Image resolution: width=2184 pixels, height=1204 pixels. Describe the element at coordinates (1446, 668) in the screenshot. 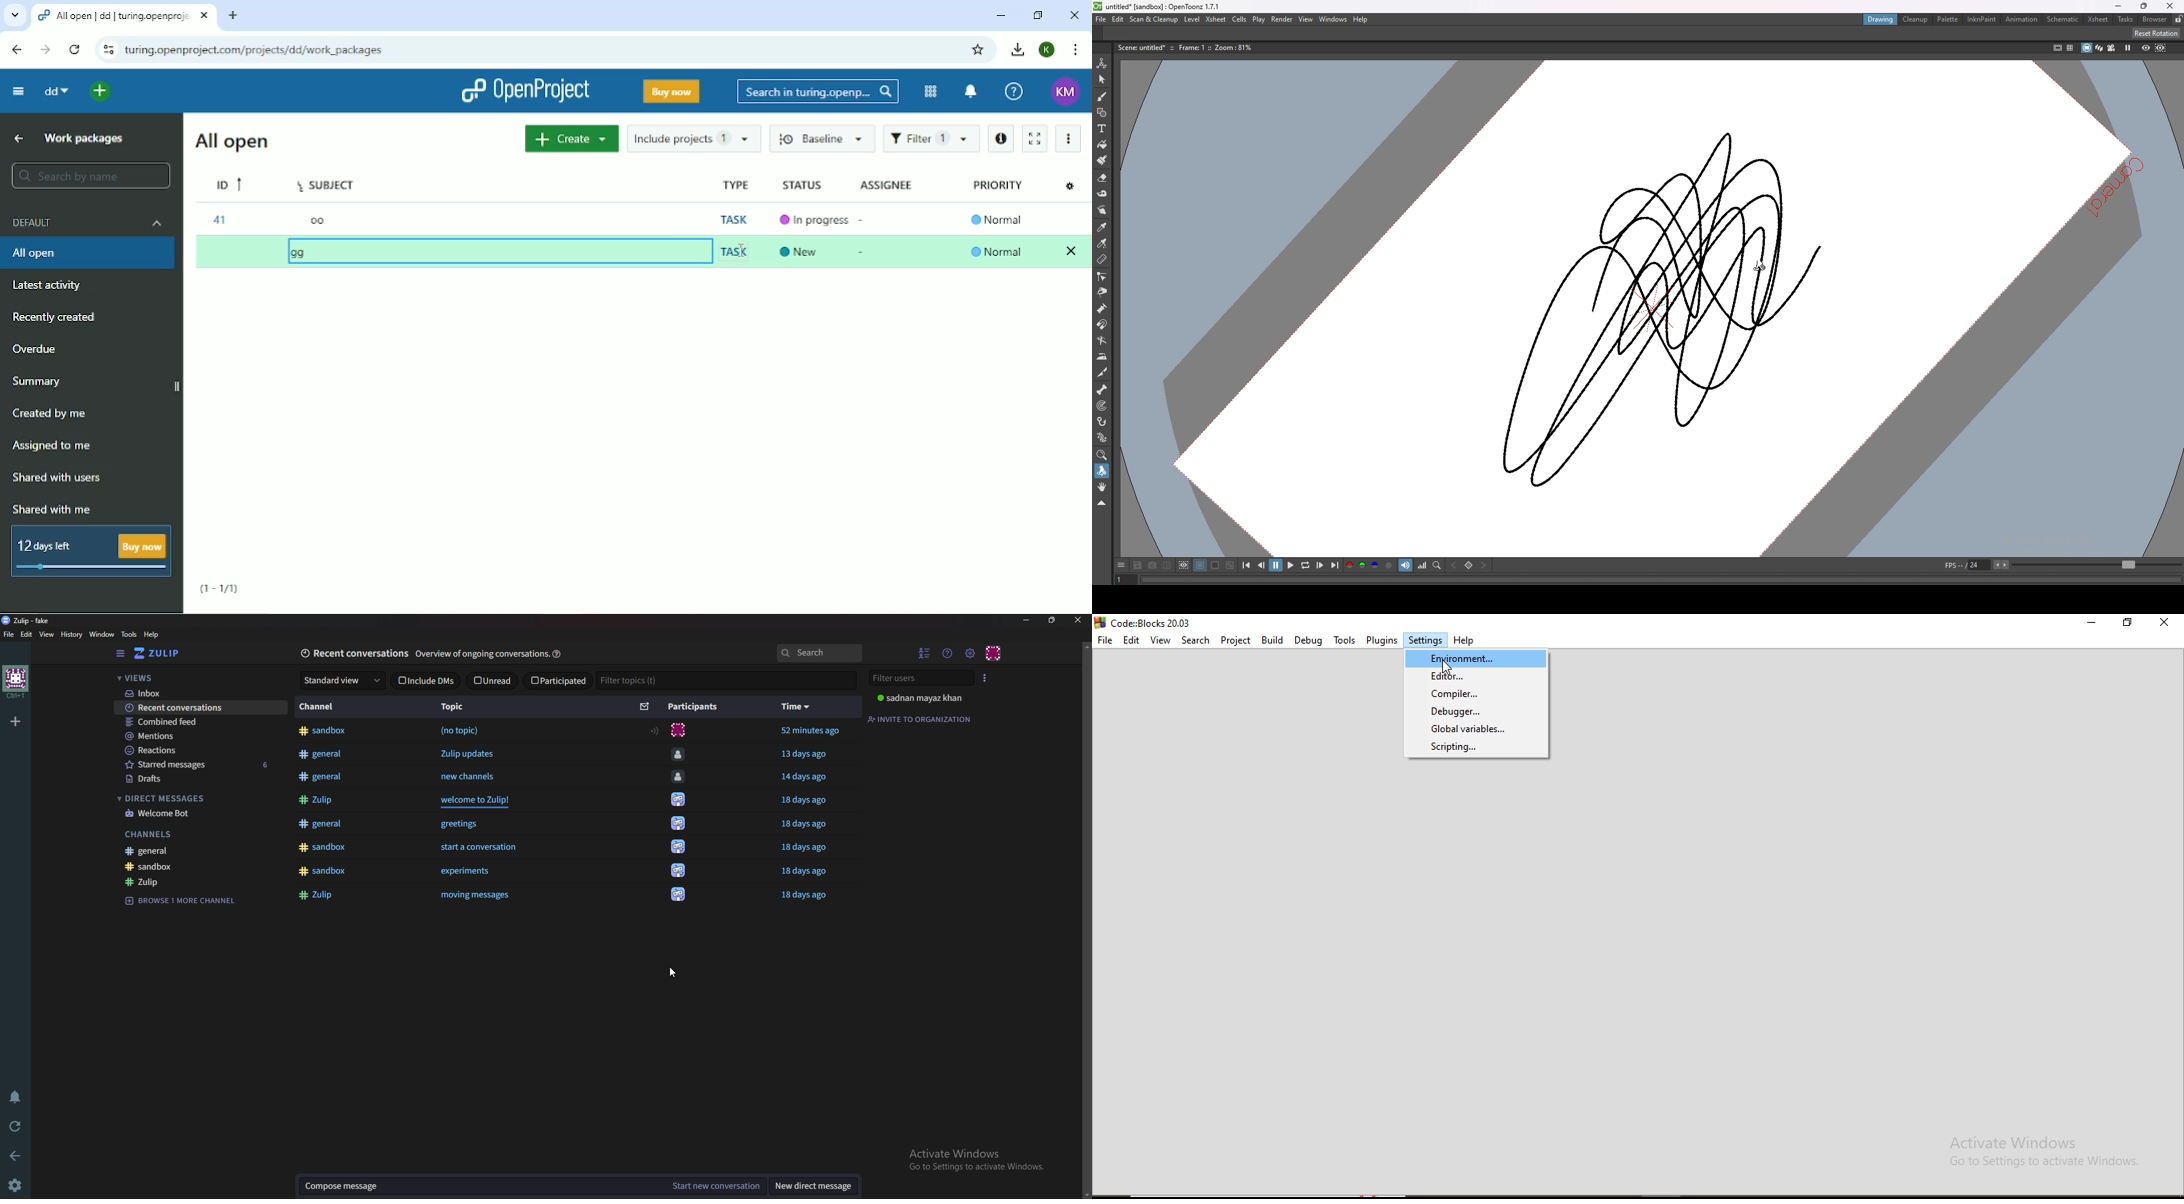

I see `cursor on Environment` at that location.